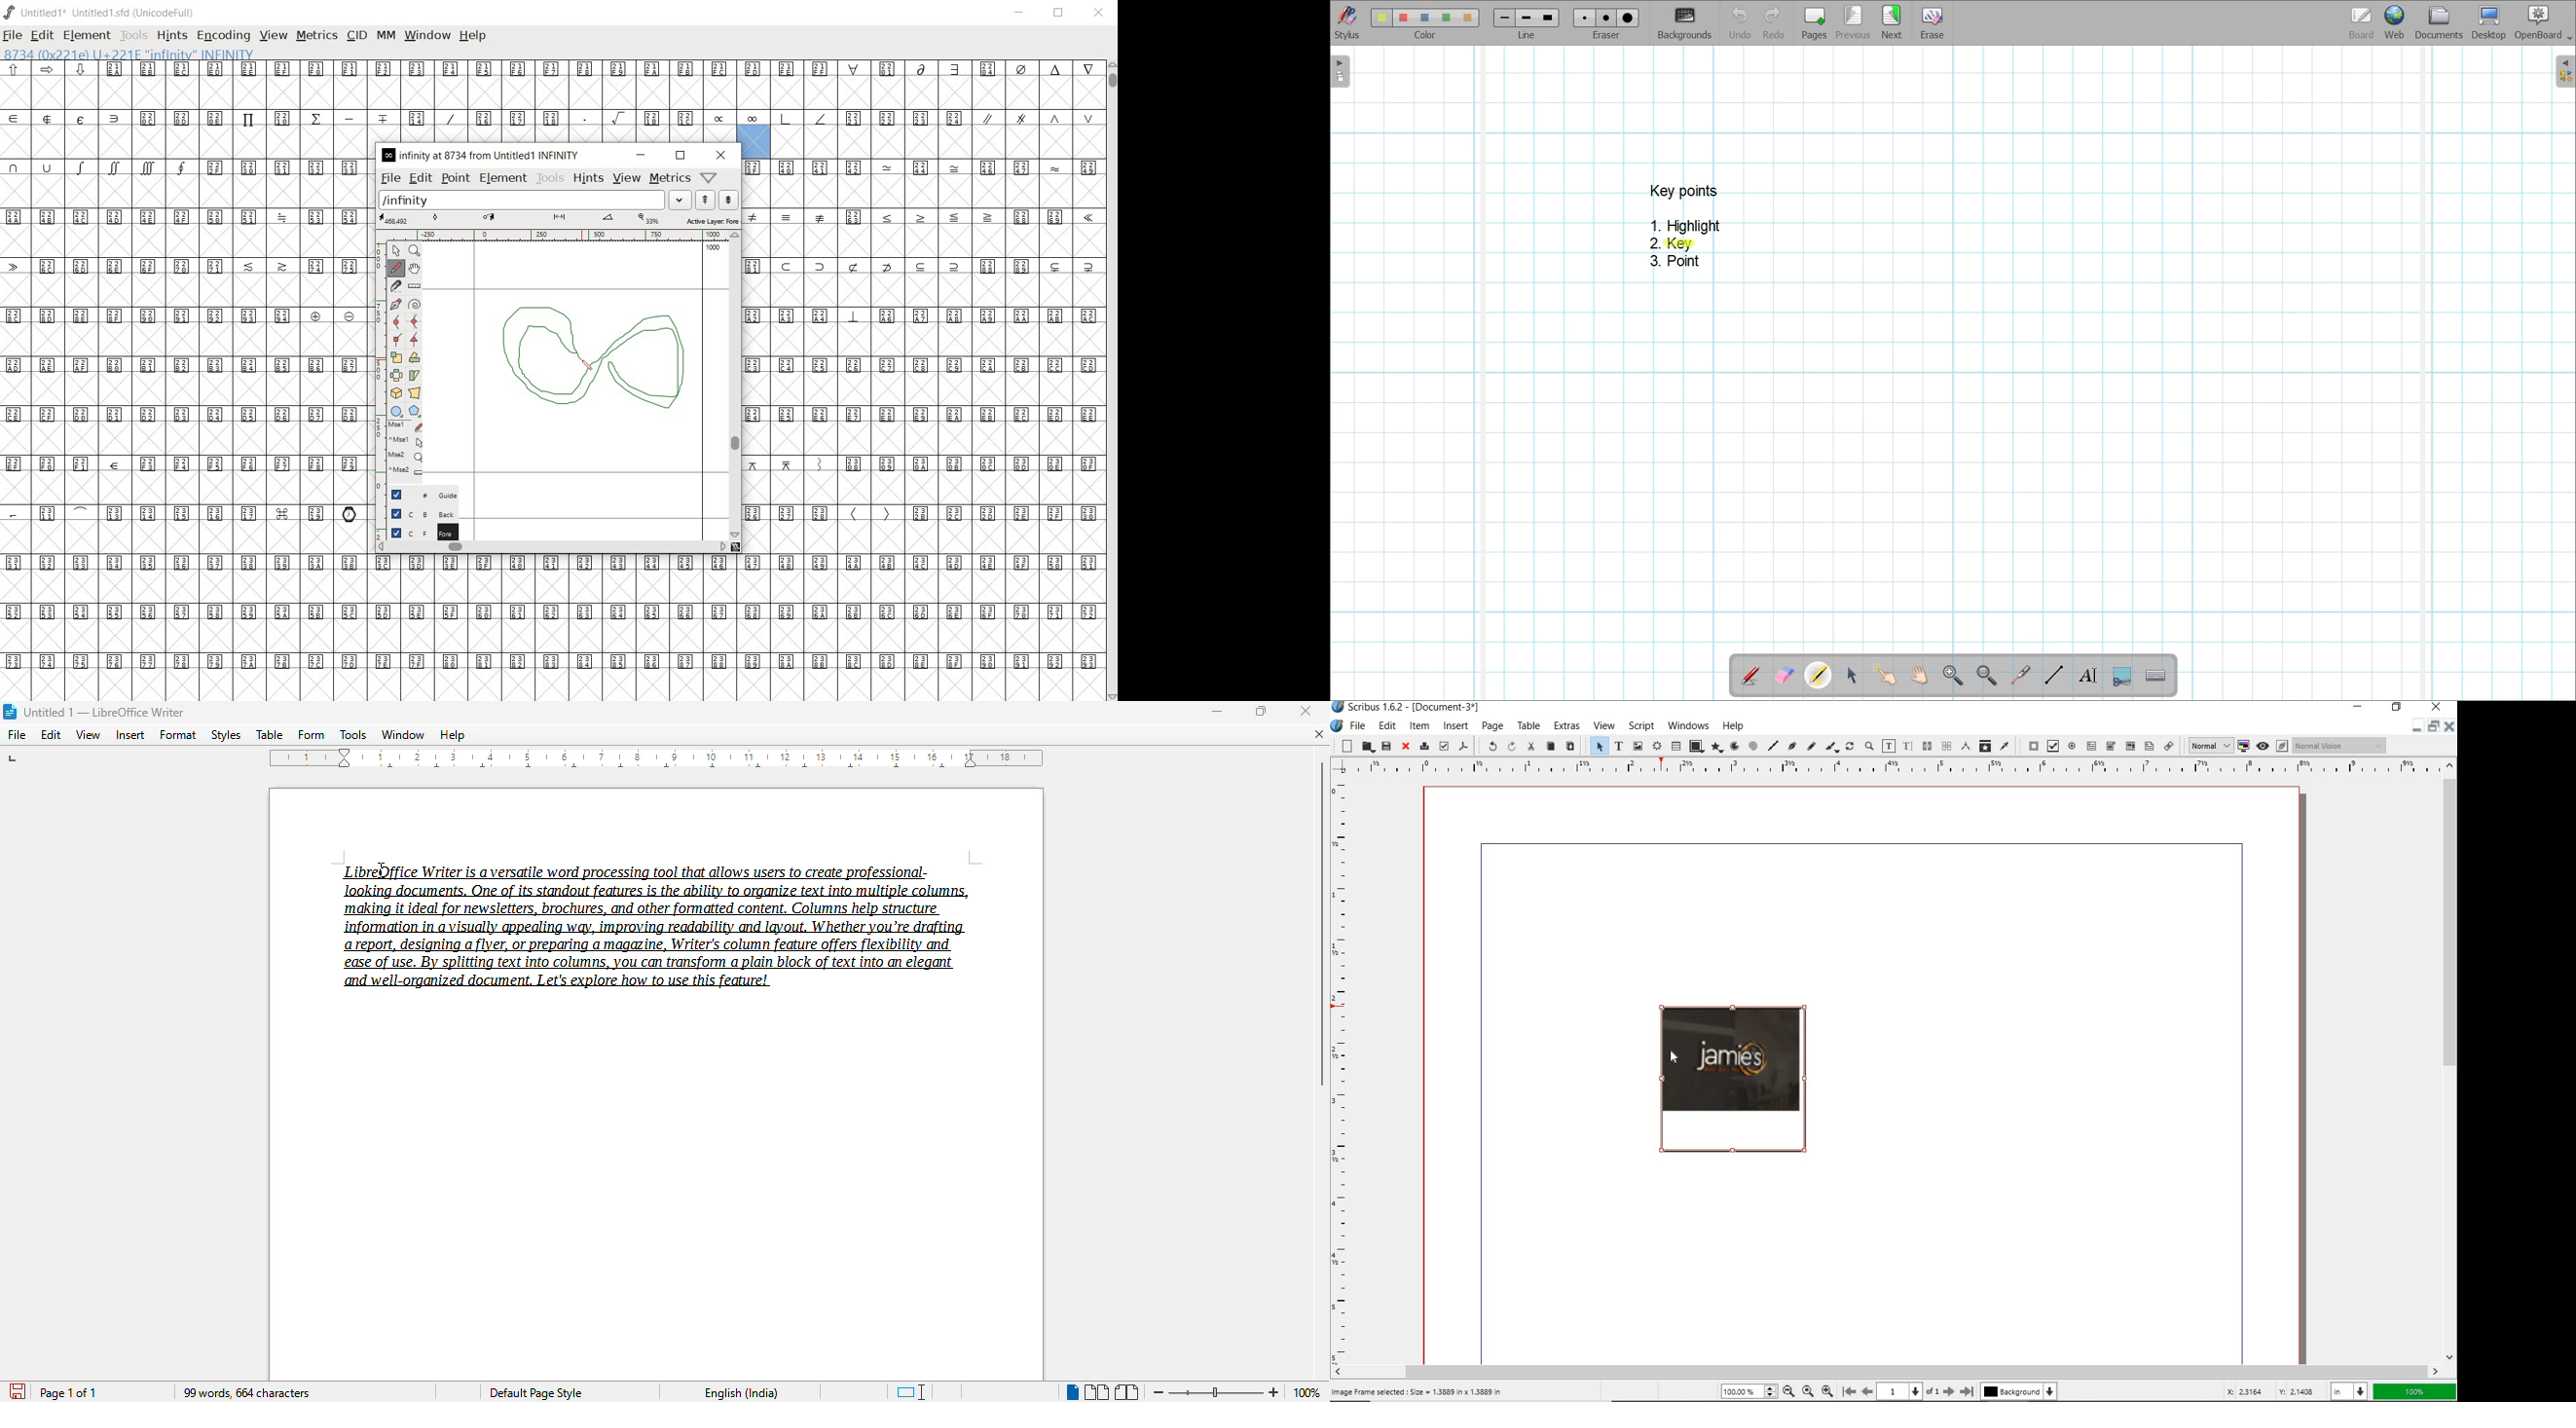  What do you see at coordinates (415, 392) in the screenshot?
I see `perform a perspective transformation on the selection` at bounding box center [415, 392].